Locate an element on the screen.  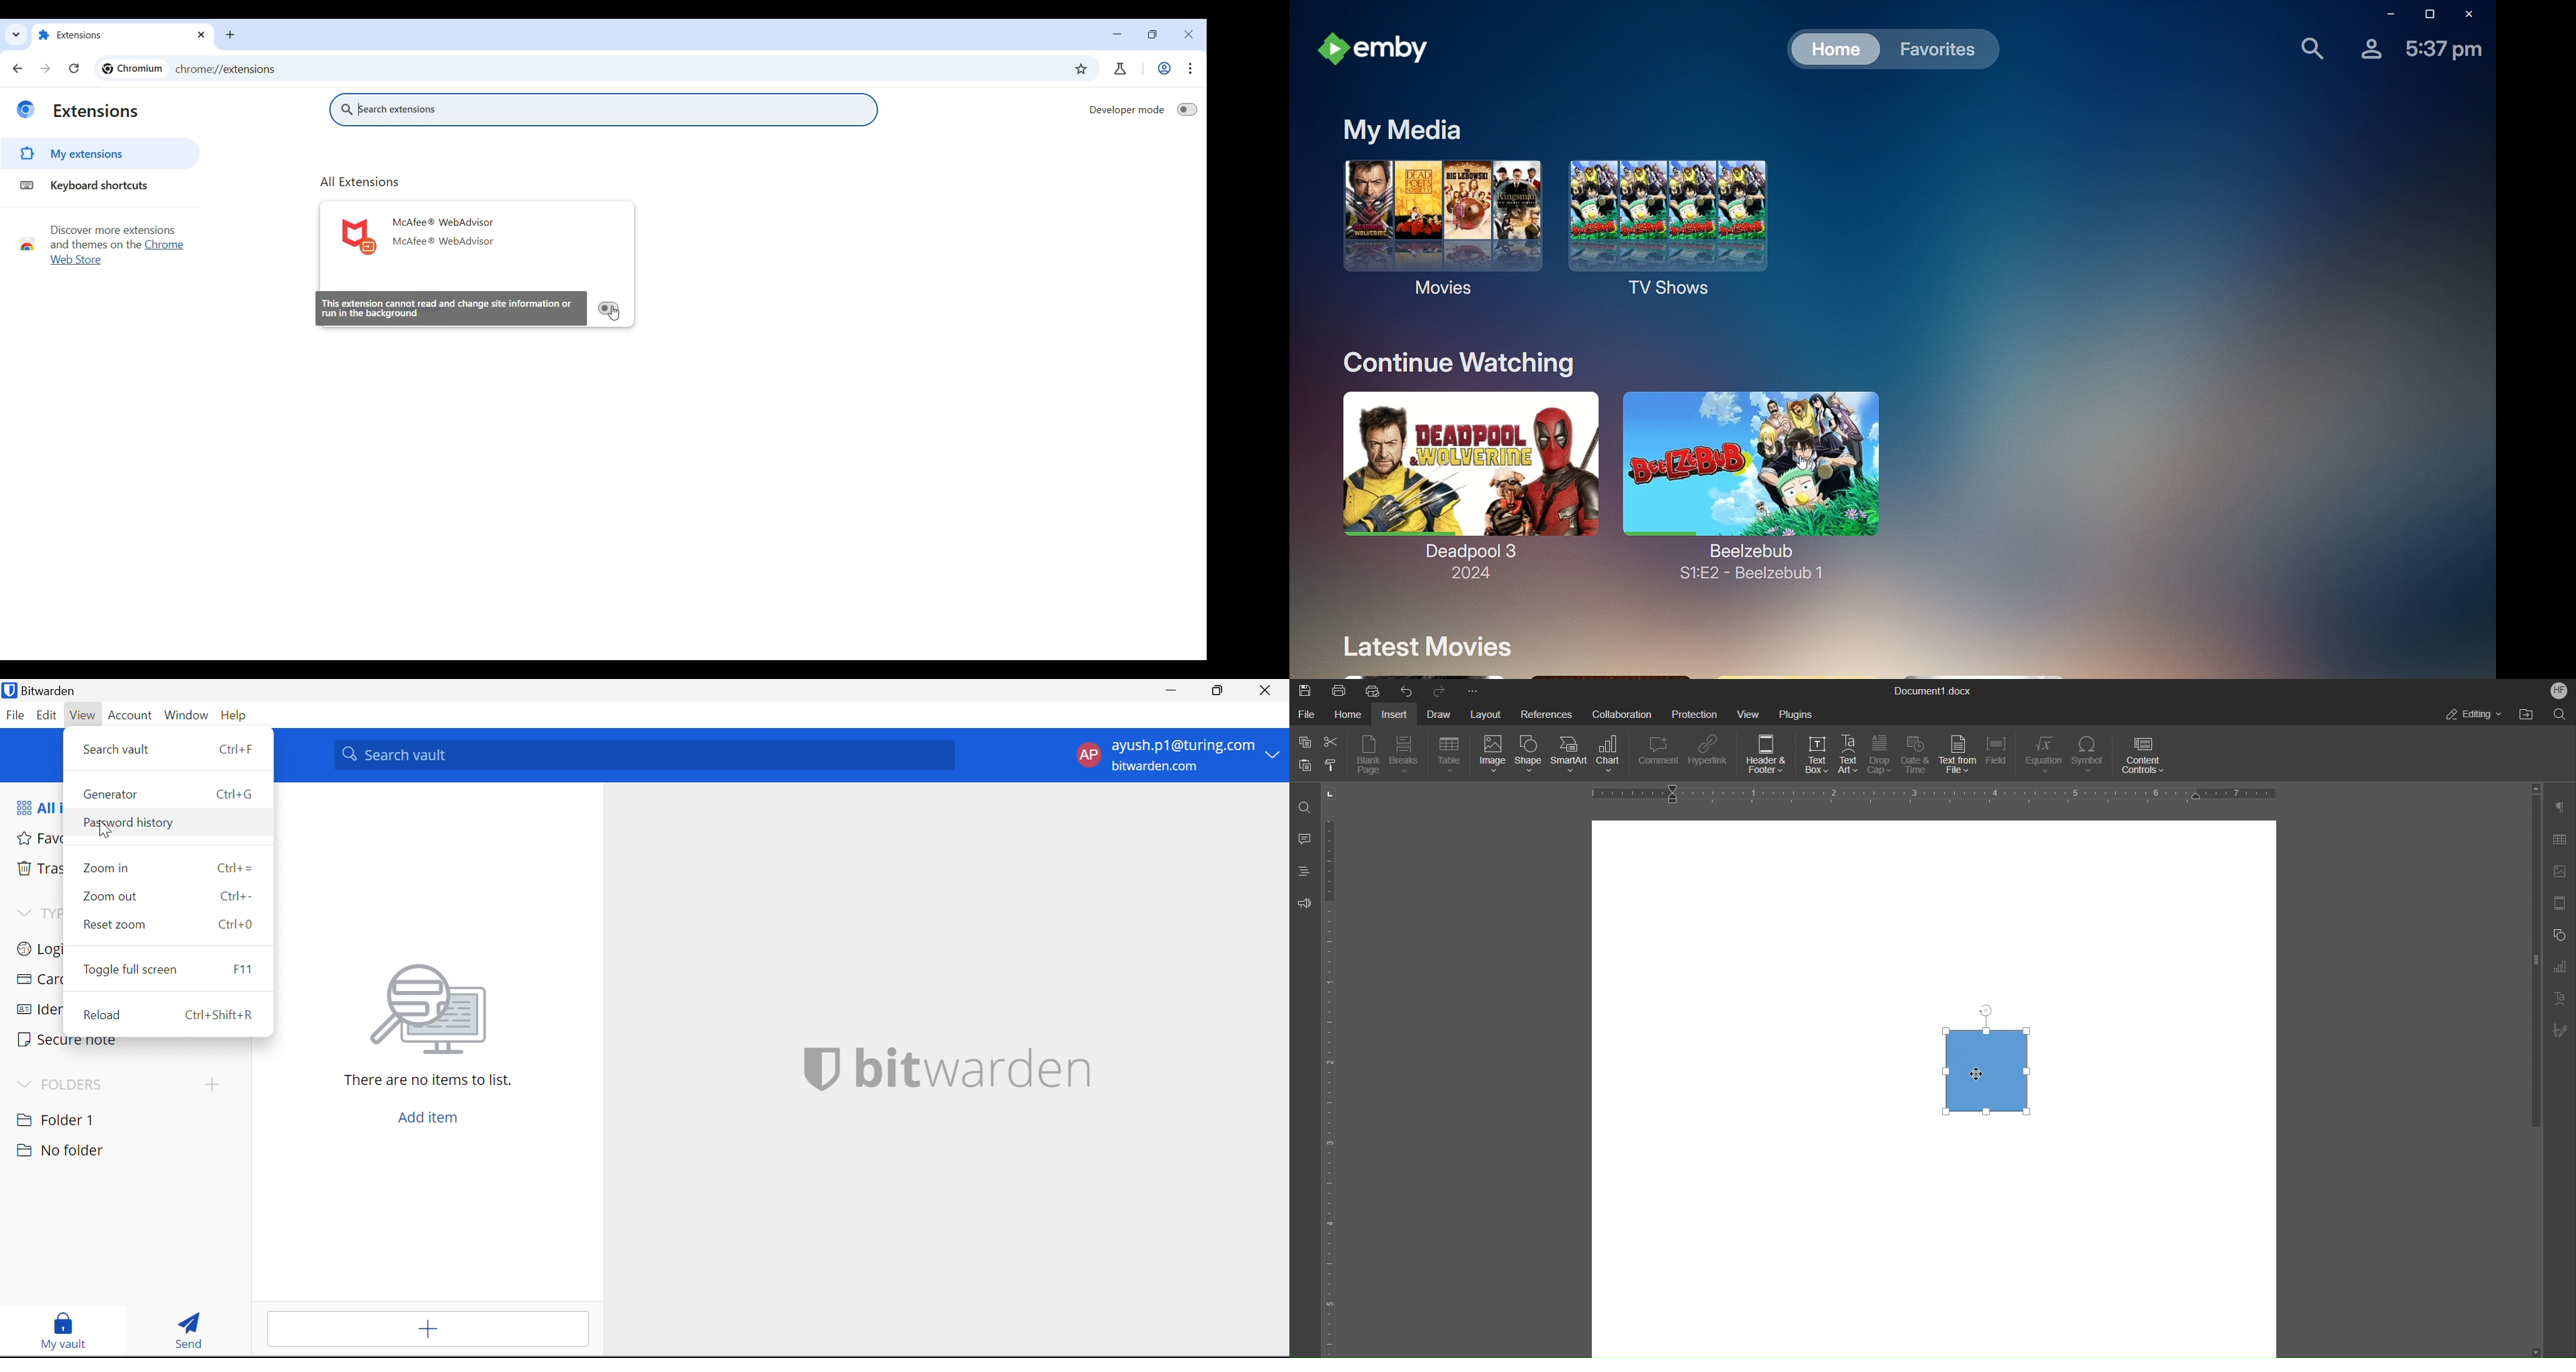
Extensions is located at coordinates (114, 36).